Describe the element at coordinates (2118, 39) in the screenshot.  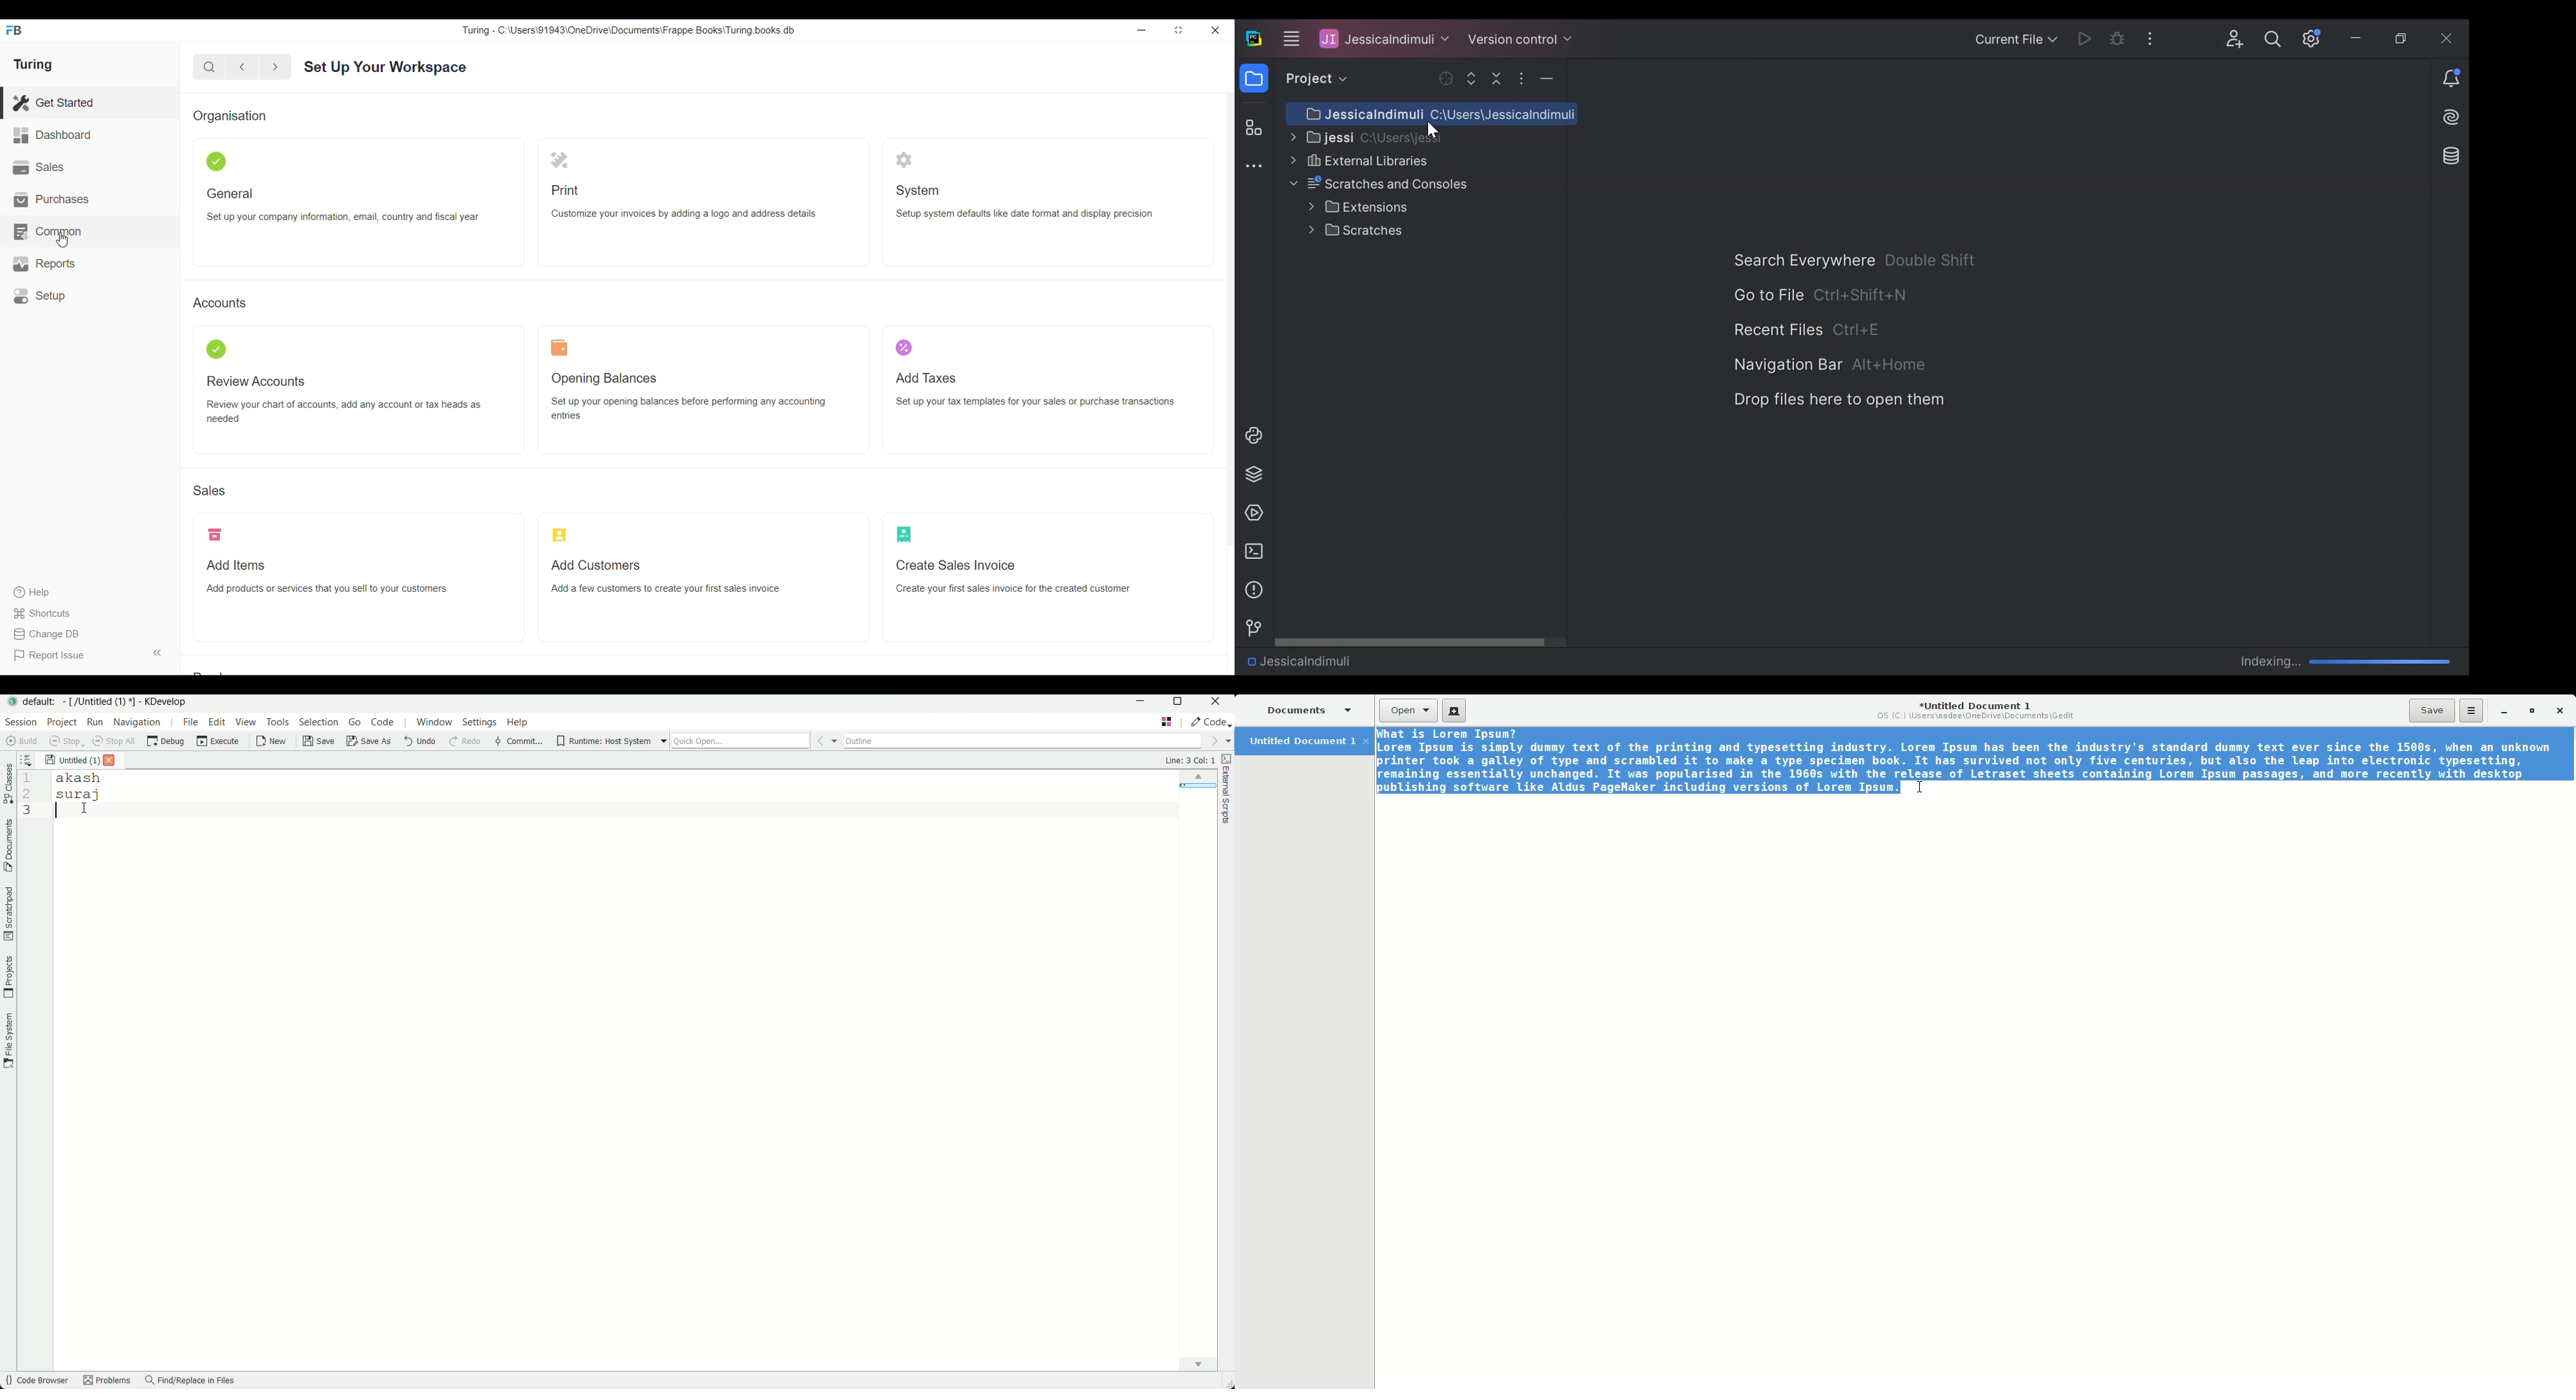
I see `Debug` at that location.